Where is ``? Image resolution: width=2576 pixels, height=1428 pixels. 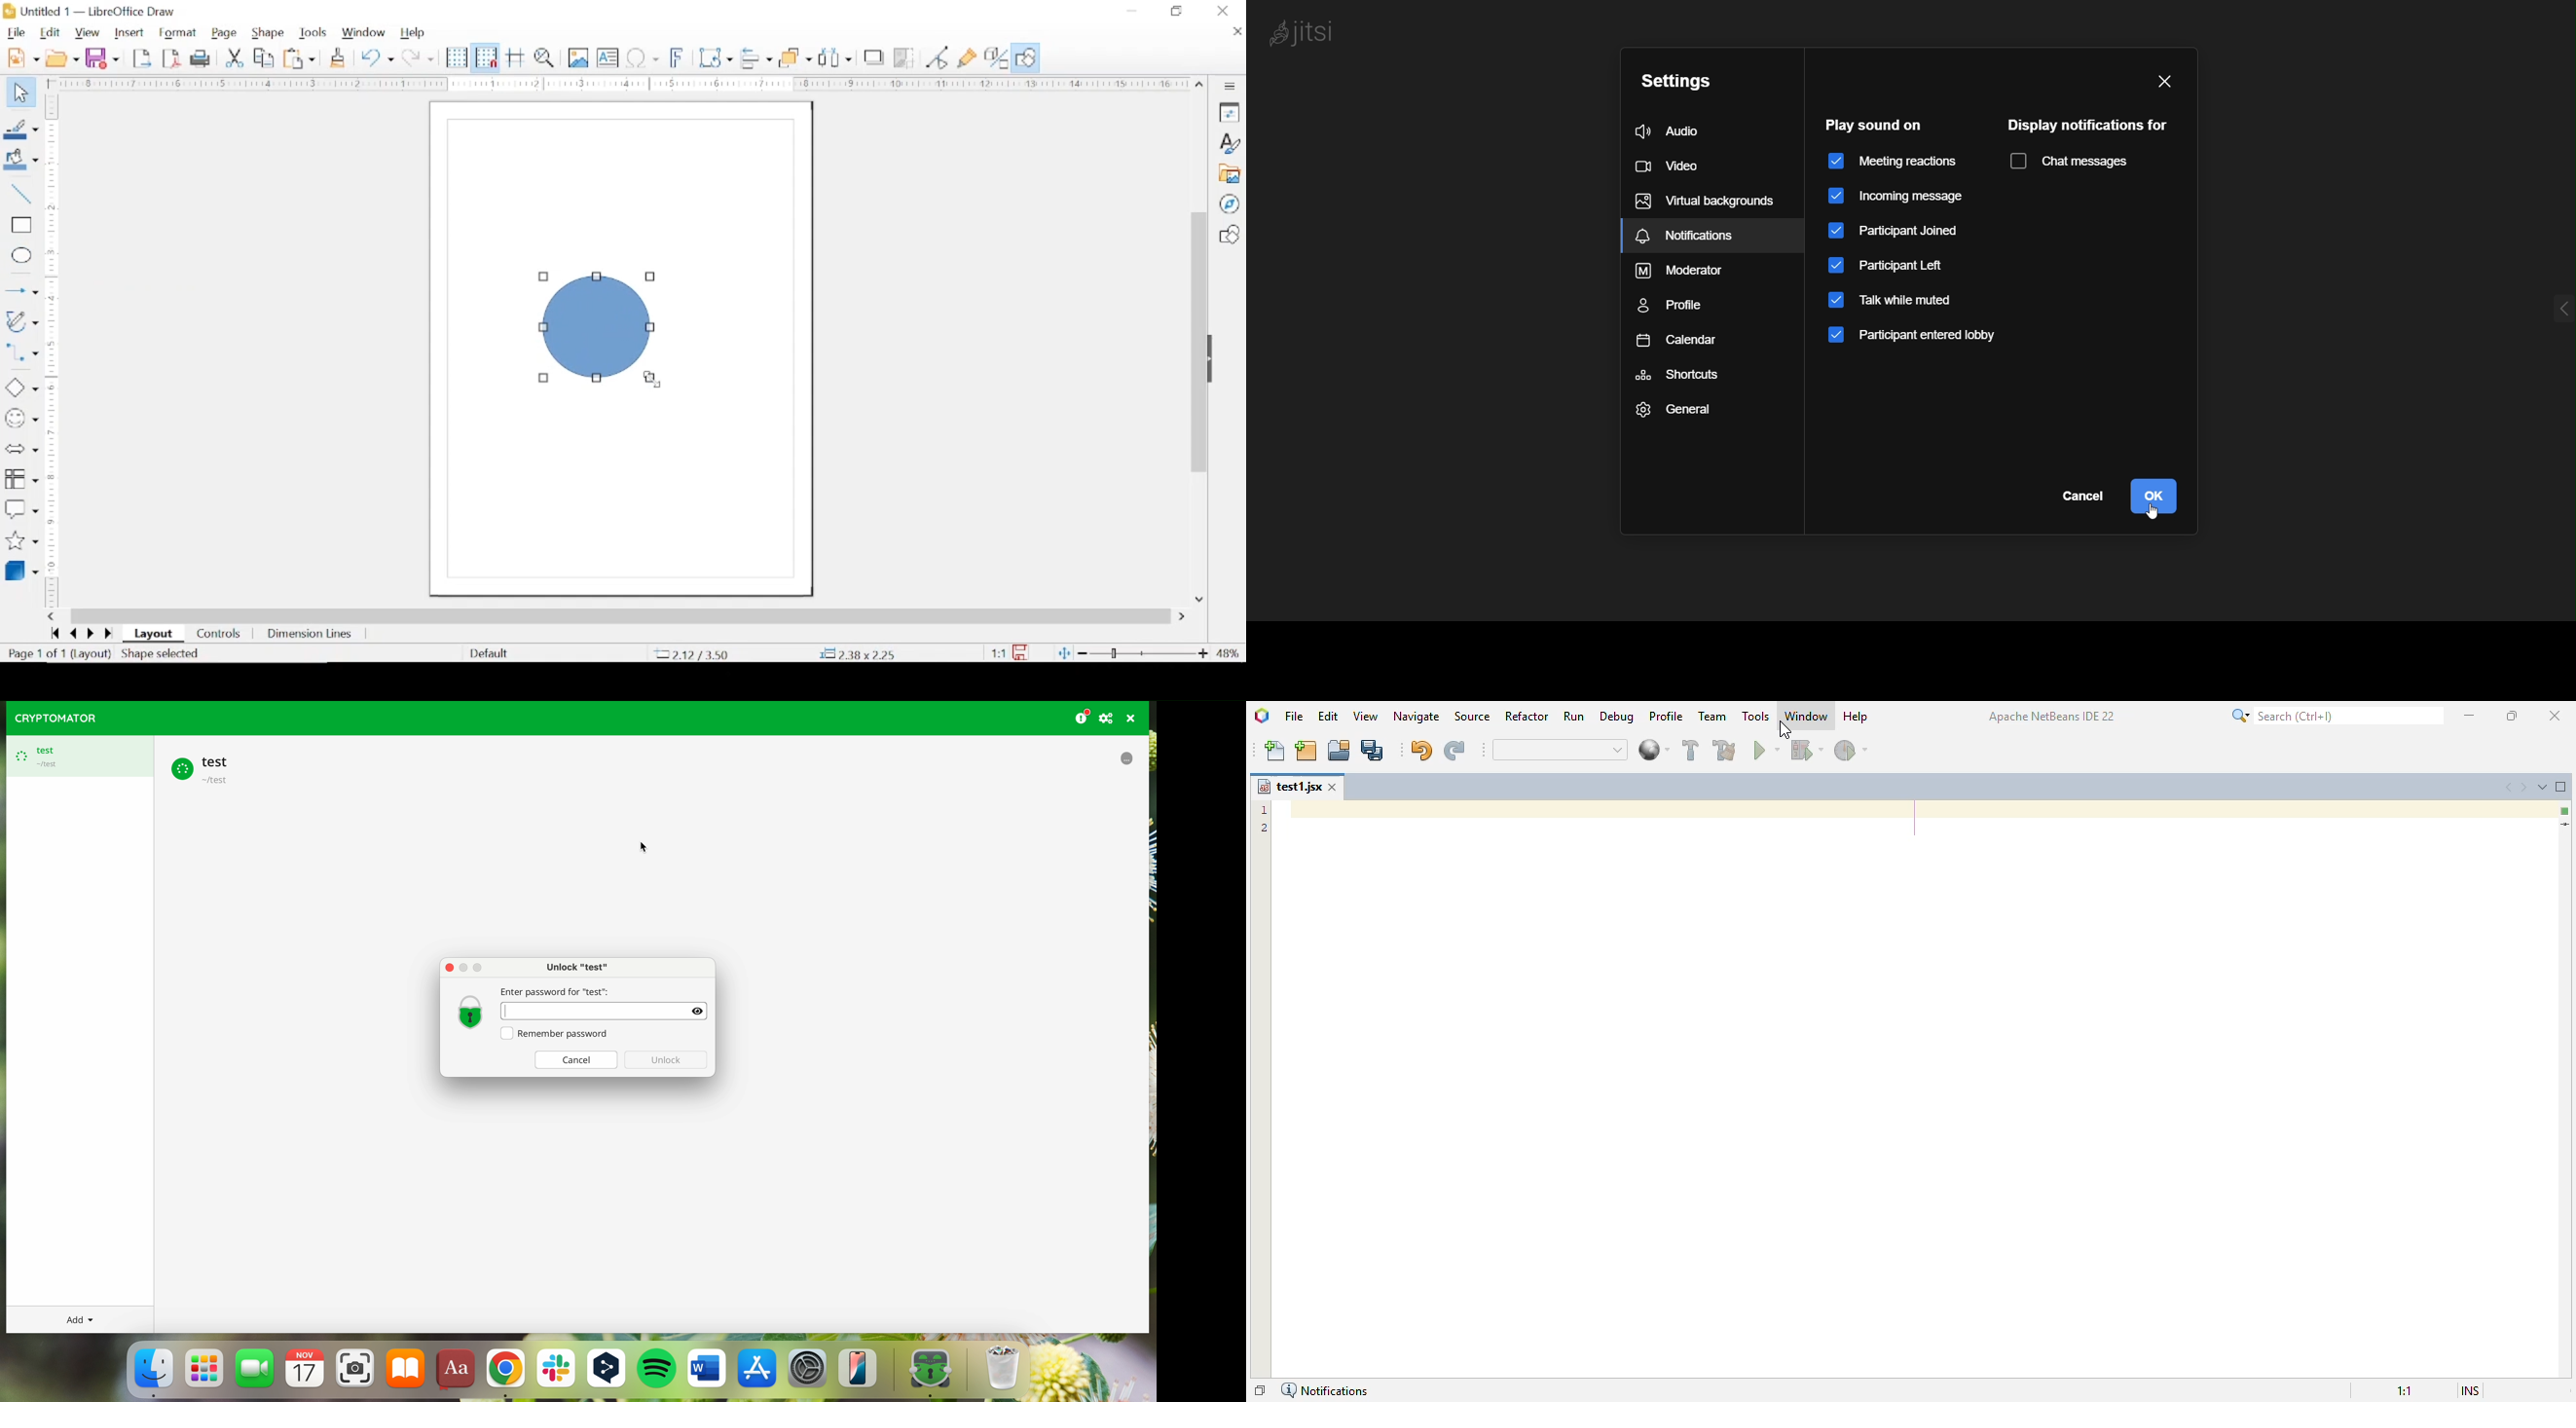
 is located at coordinates (18, 288).